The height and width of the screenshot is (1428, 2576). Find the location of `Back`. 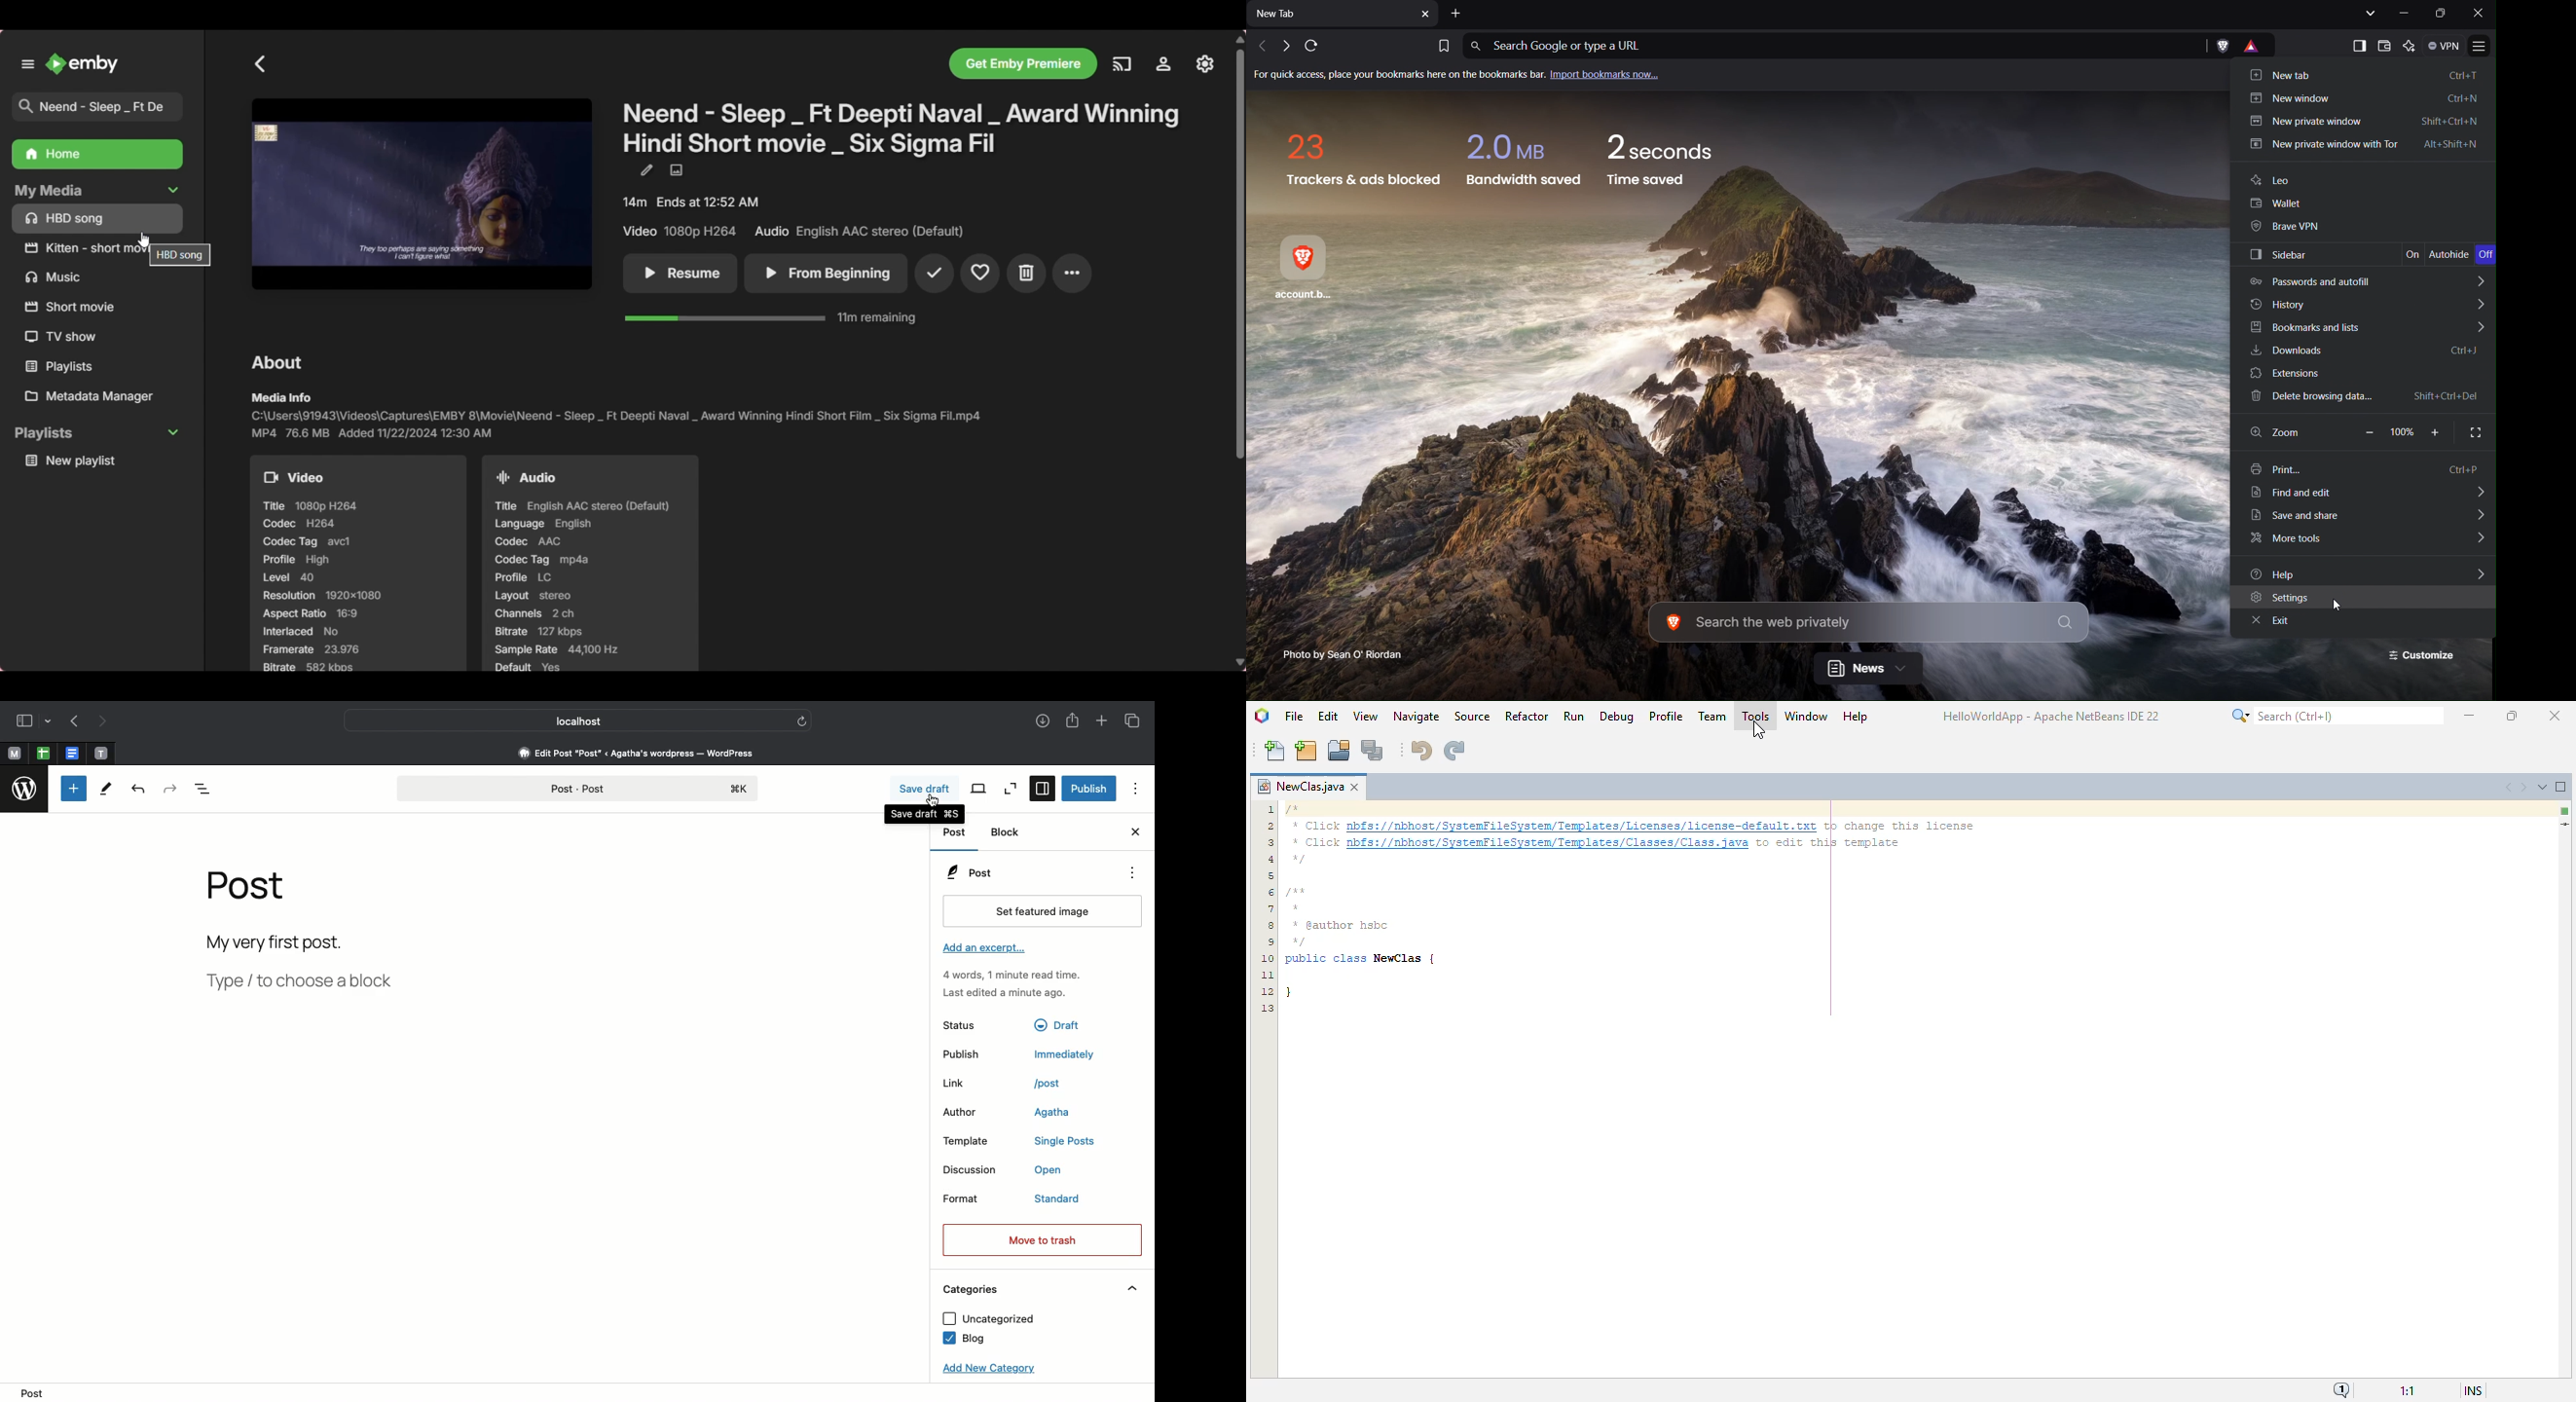

Back is located at coordinates (1258, 46).